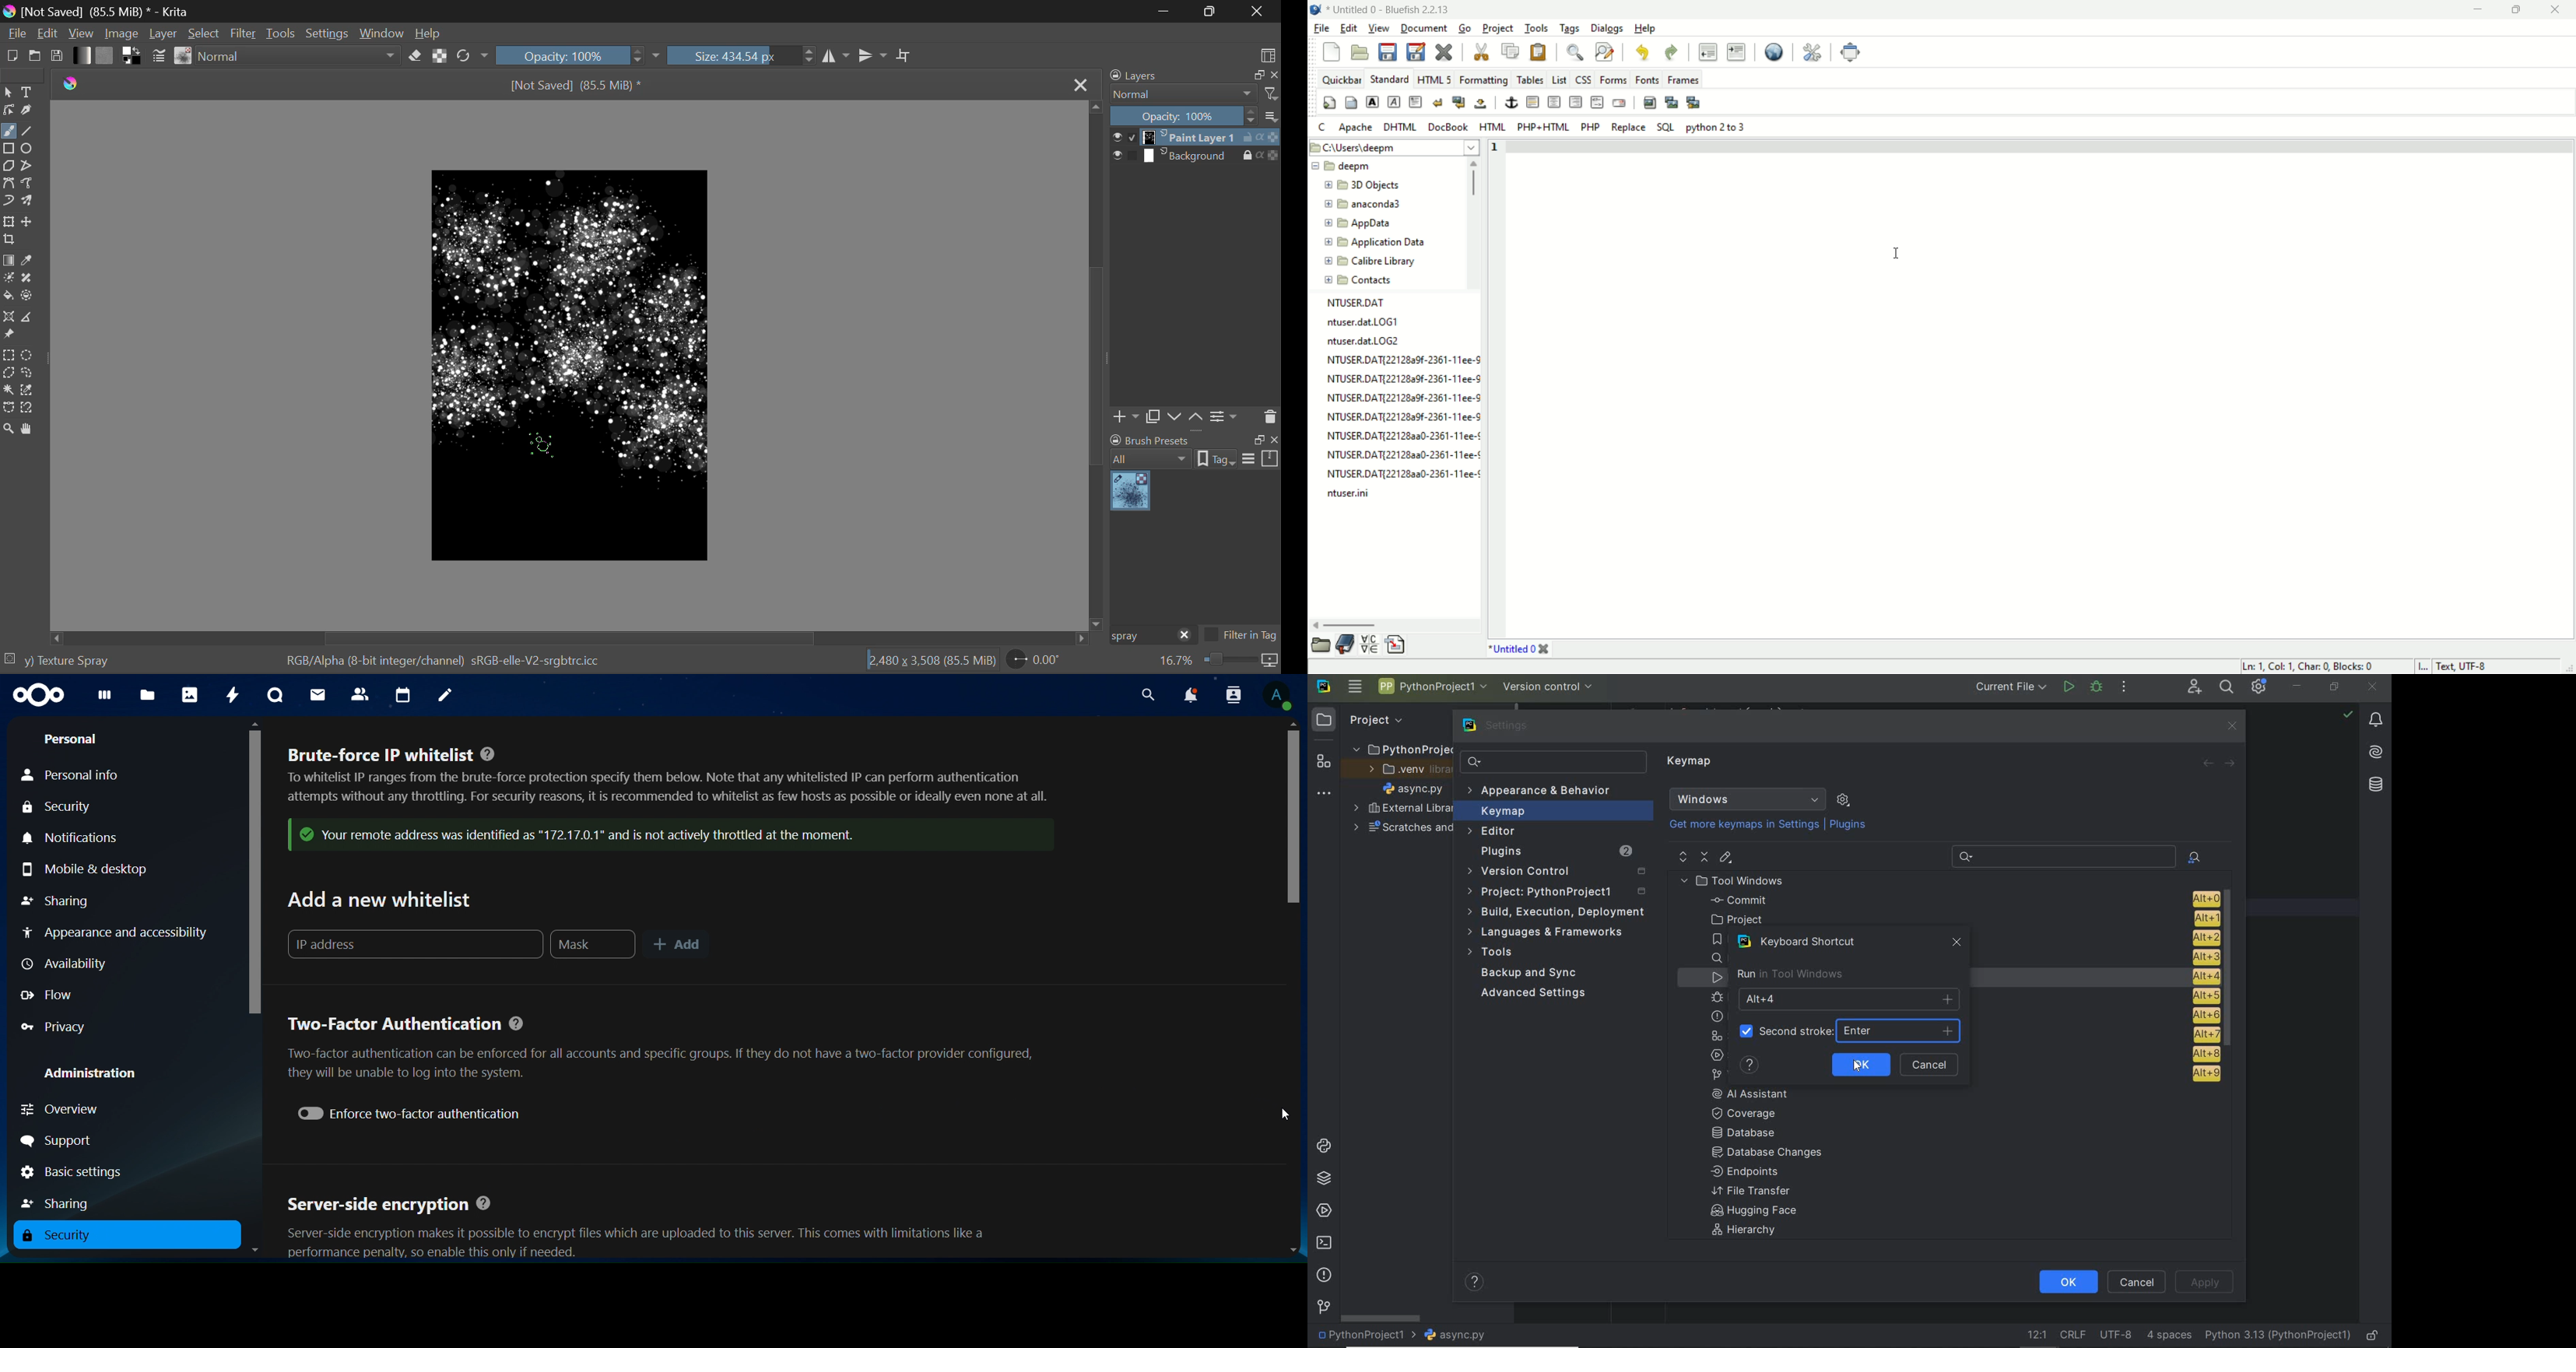 The height and width of the screenshot is (1372, 2576). I want to click on View, so click(83, 33).